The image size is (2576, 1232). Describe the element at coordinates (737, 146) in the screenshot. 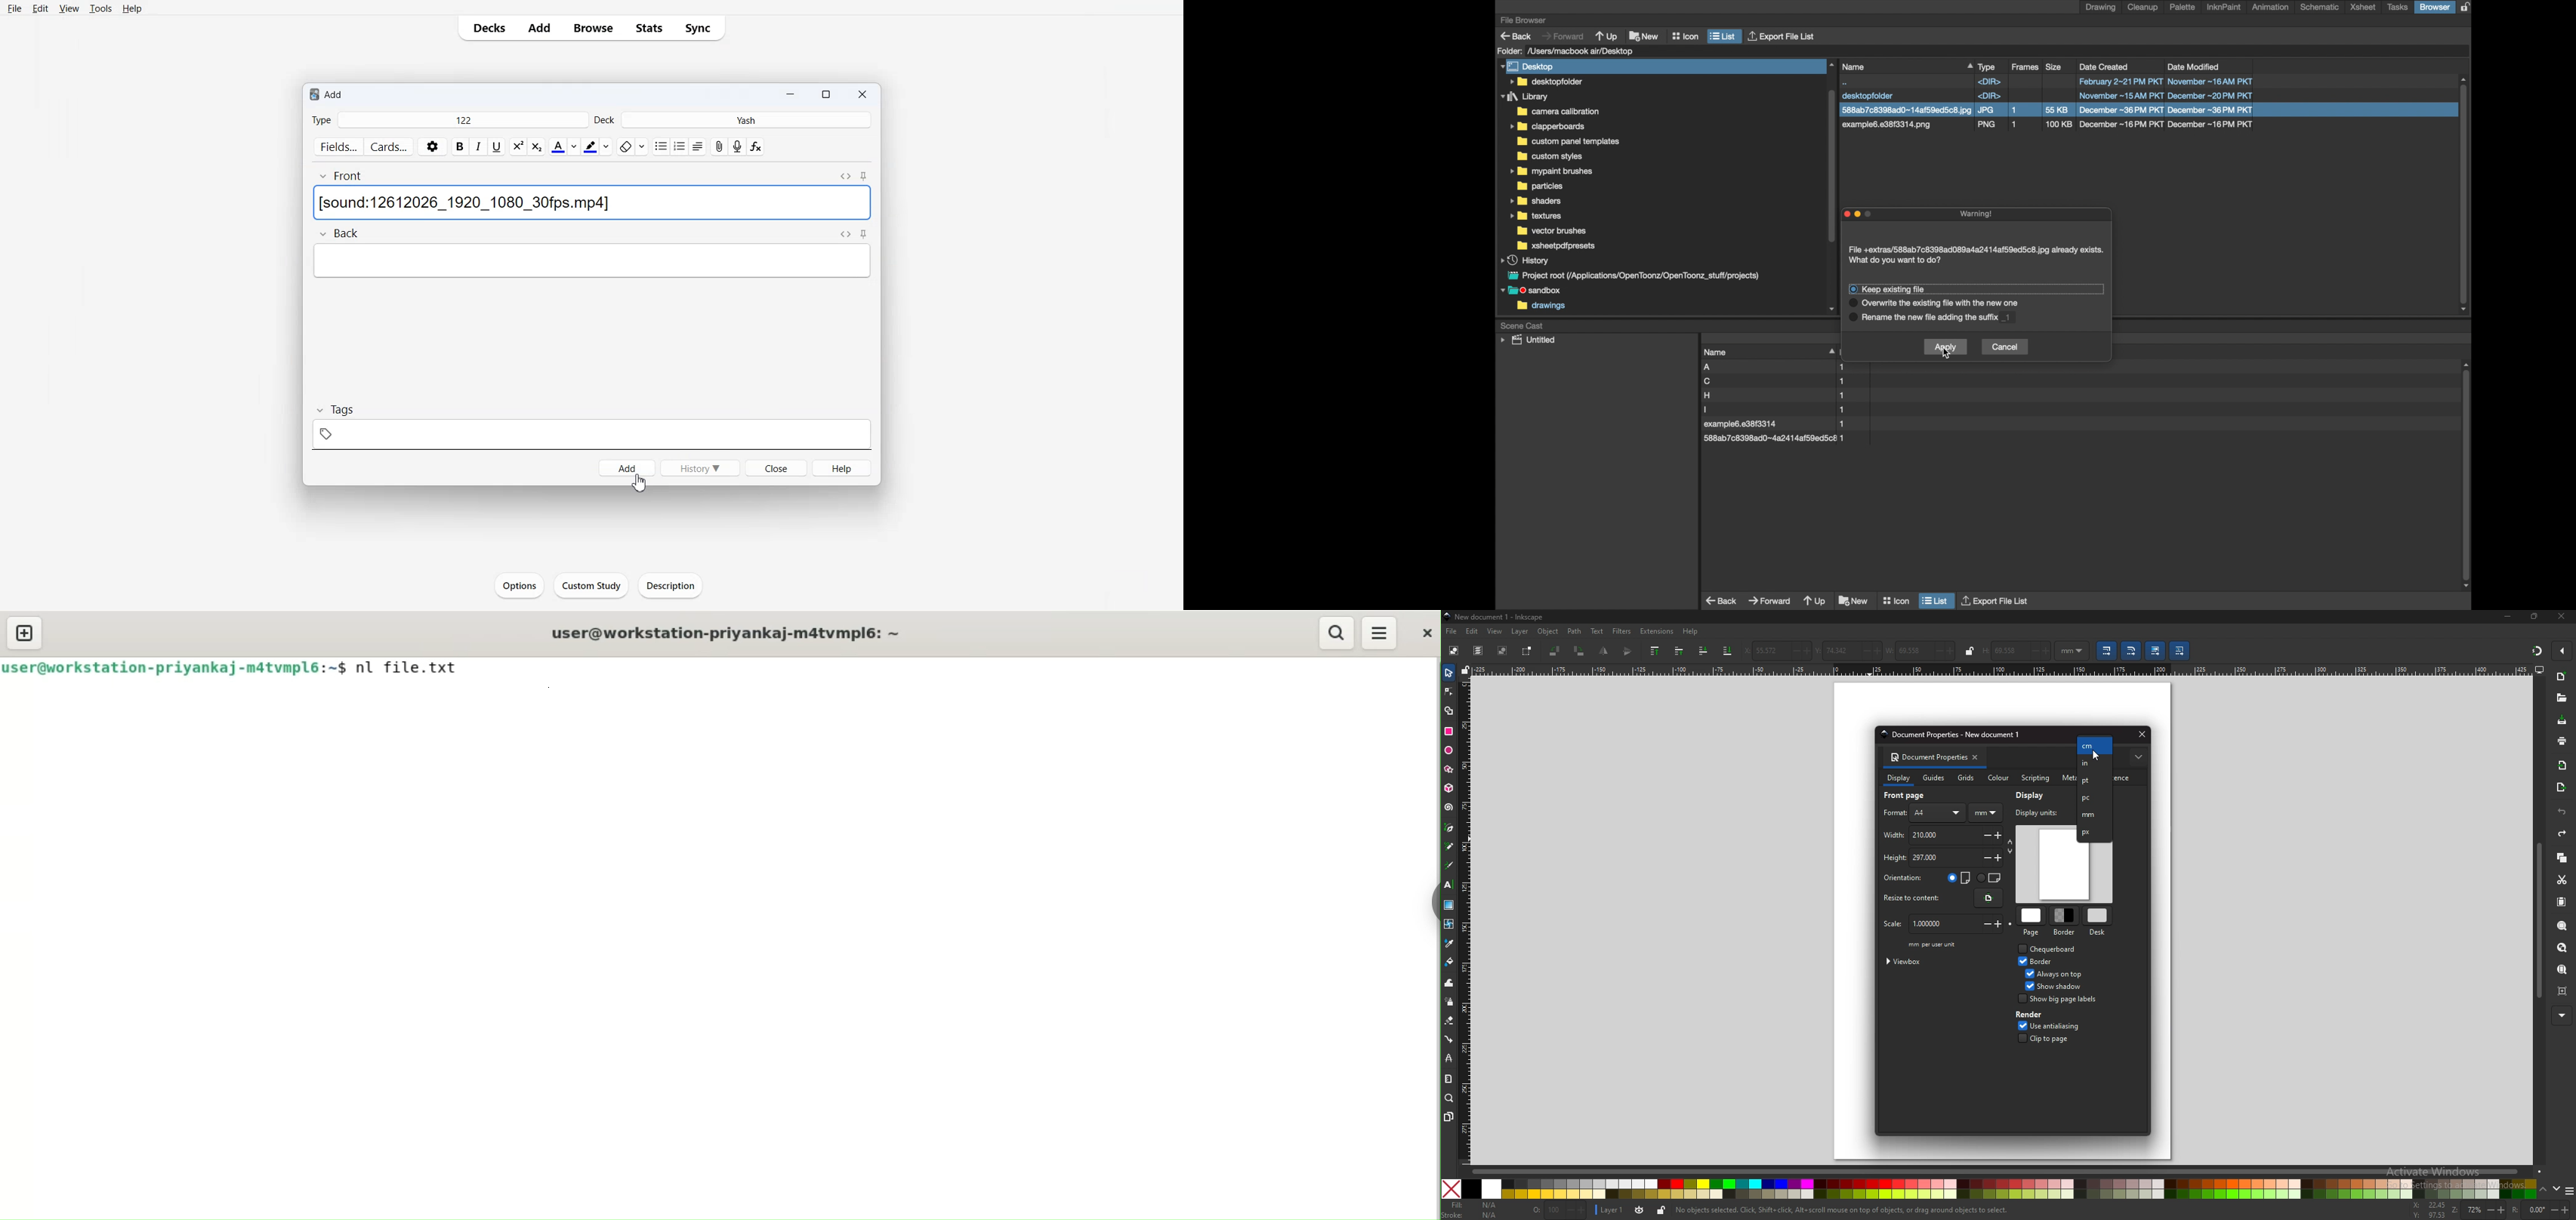

I see `Record audio` at that location.